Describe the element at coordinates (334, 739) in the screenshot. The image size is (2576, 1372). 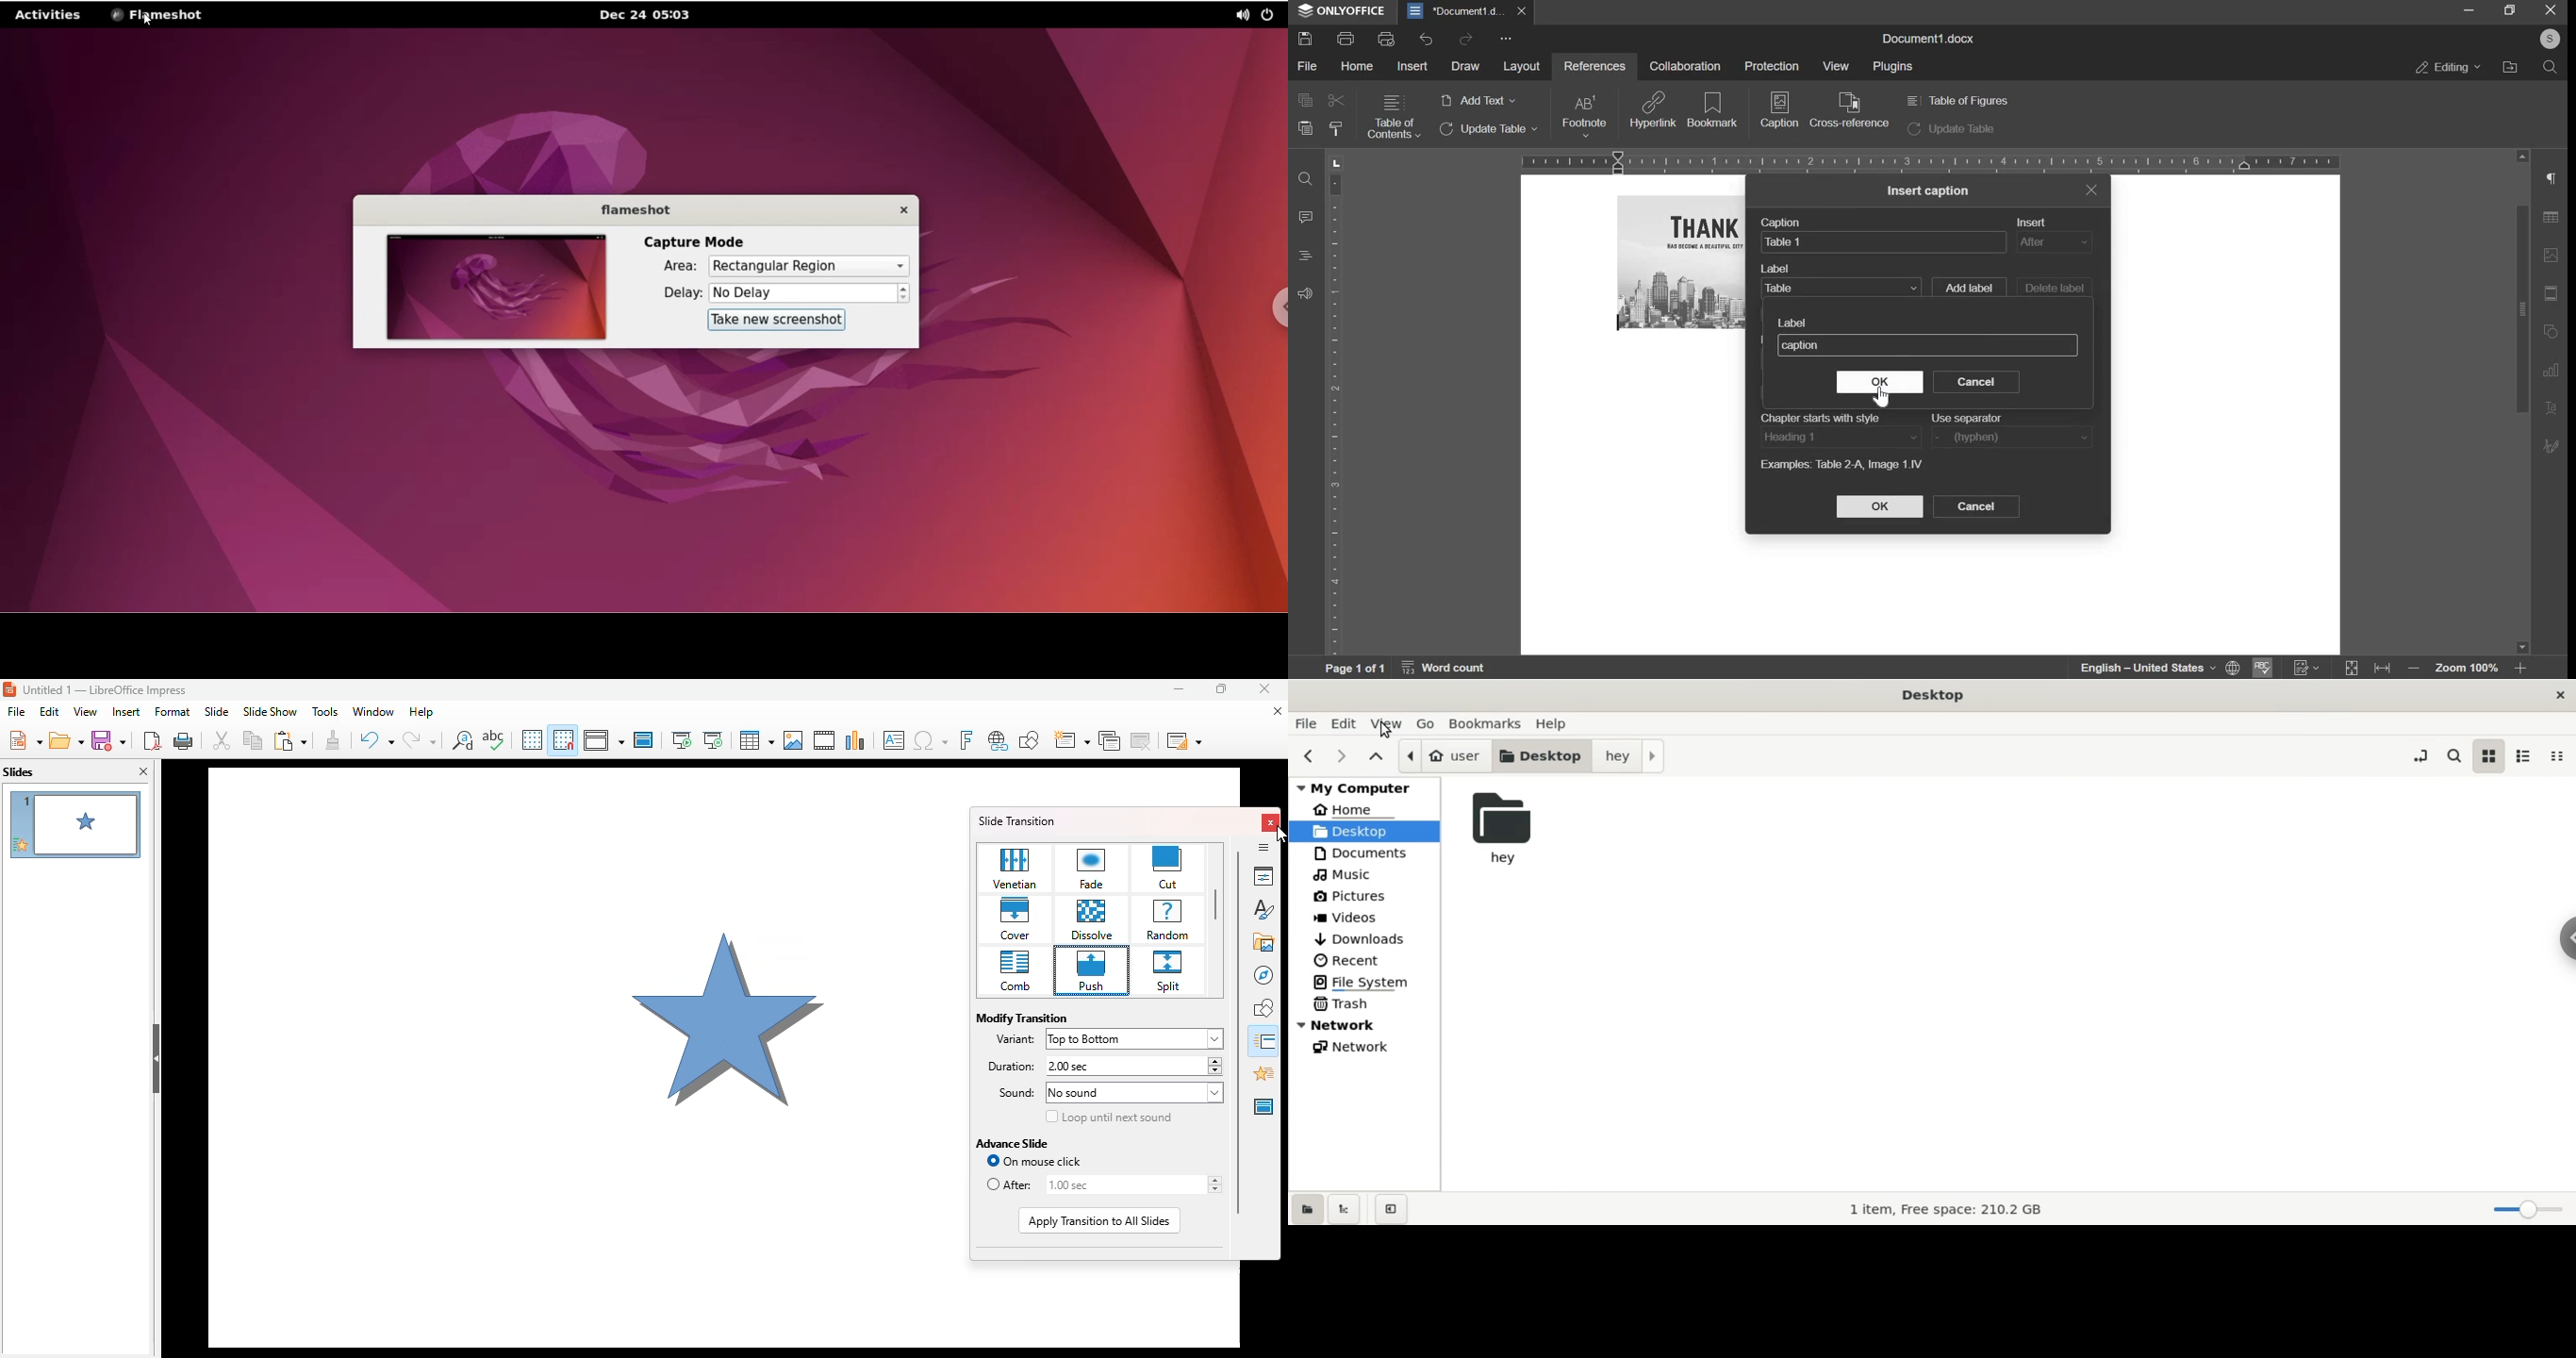
I see `clone formatting` at that location.